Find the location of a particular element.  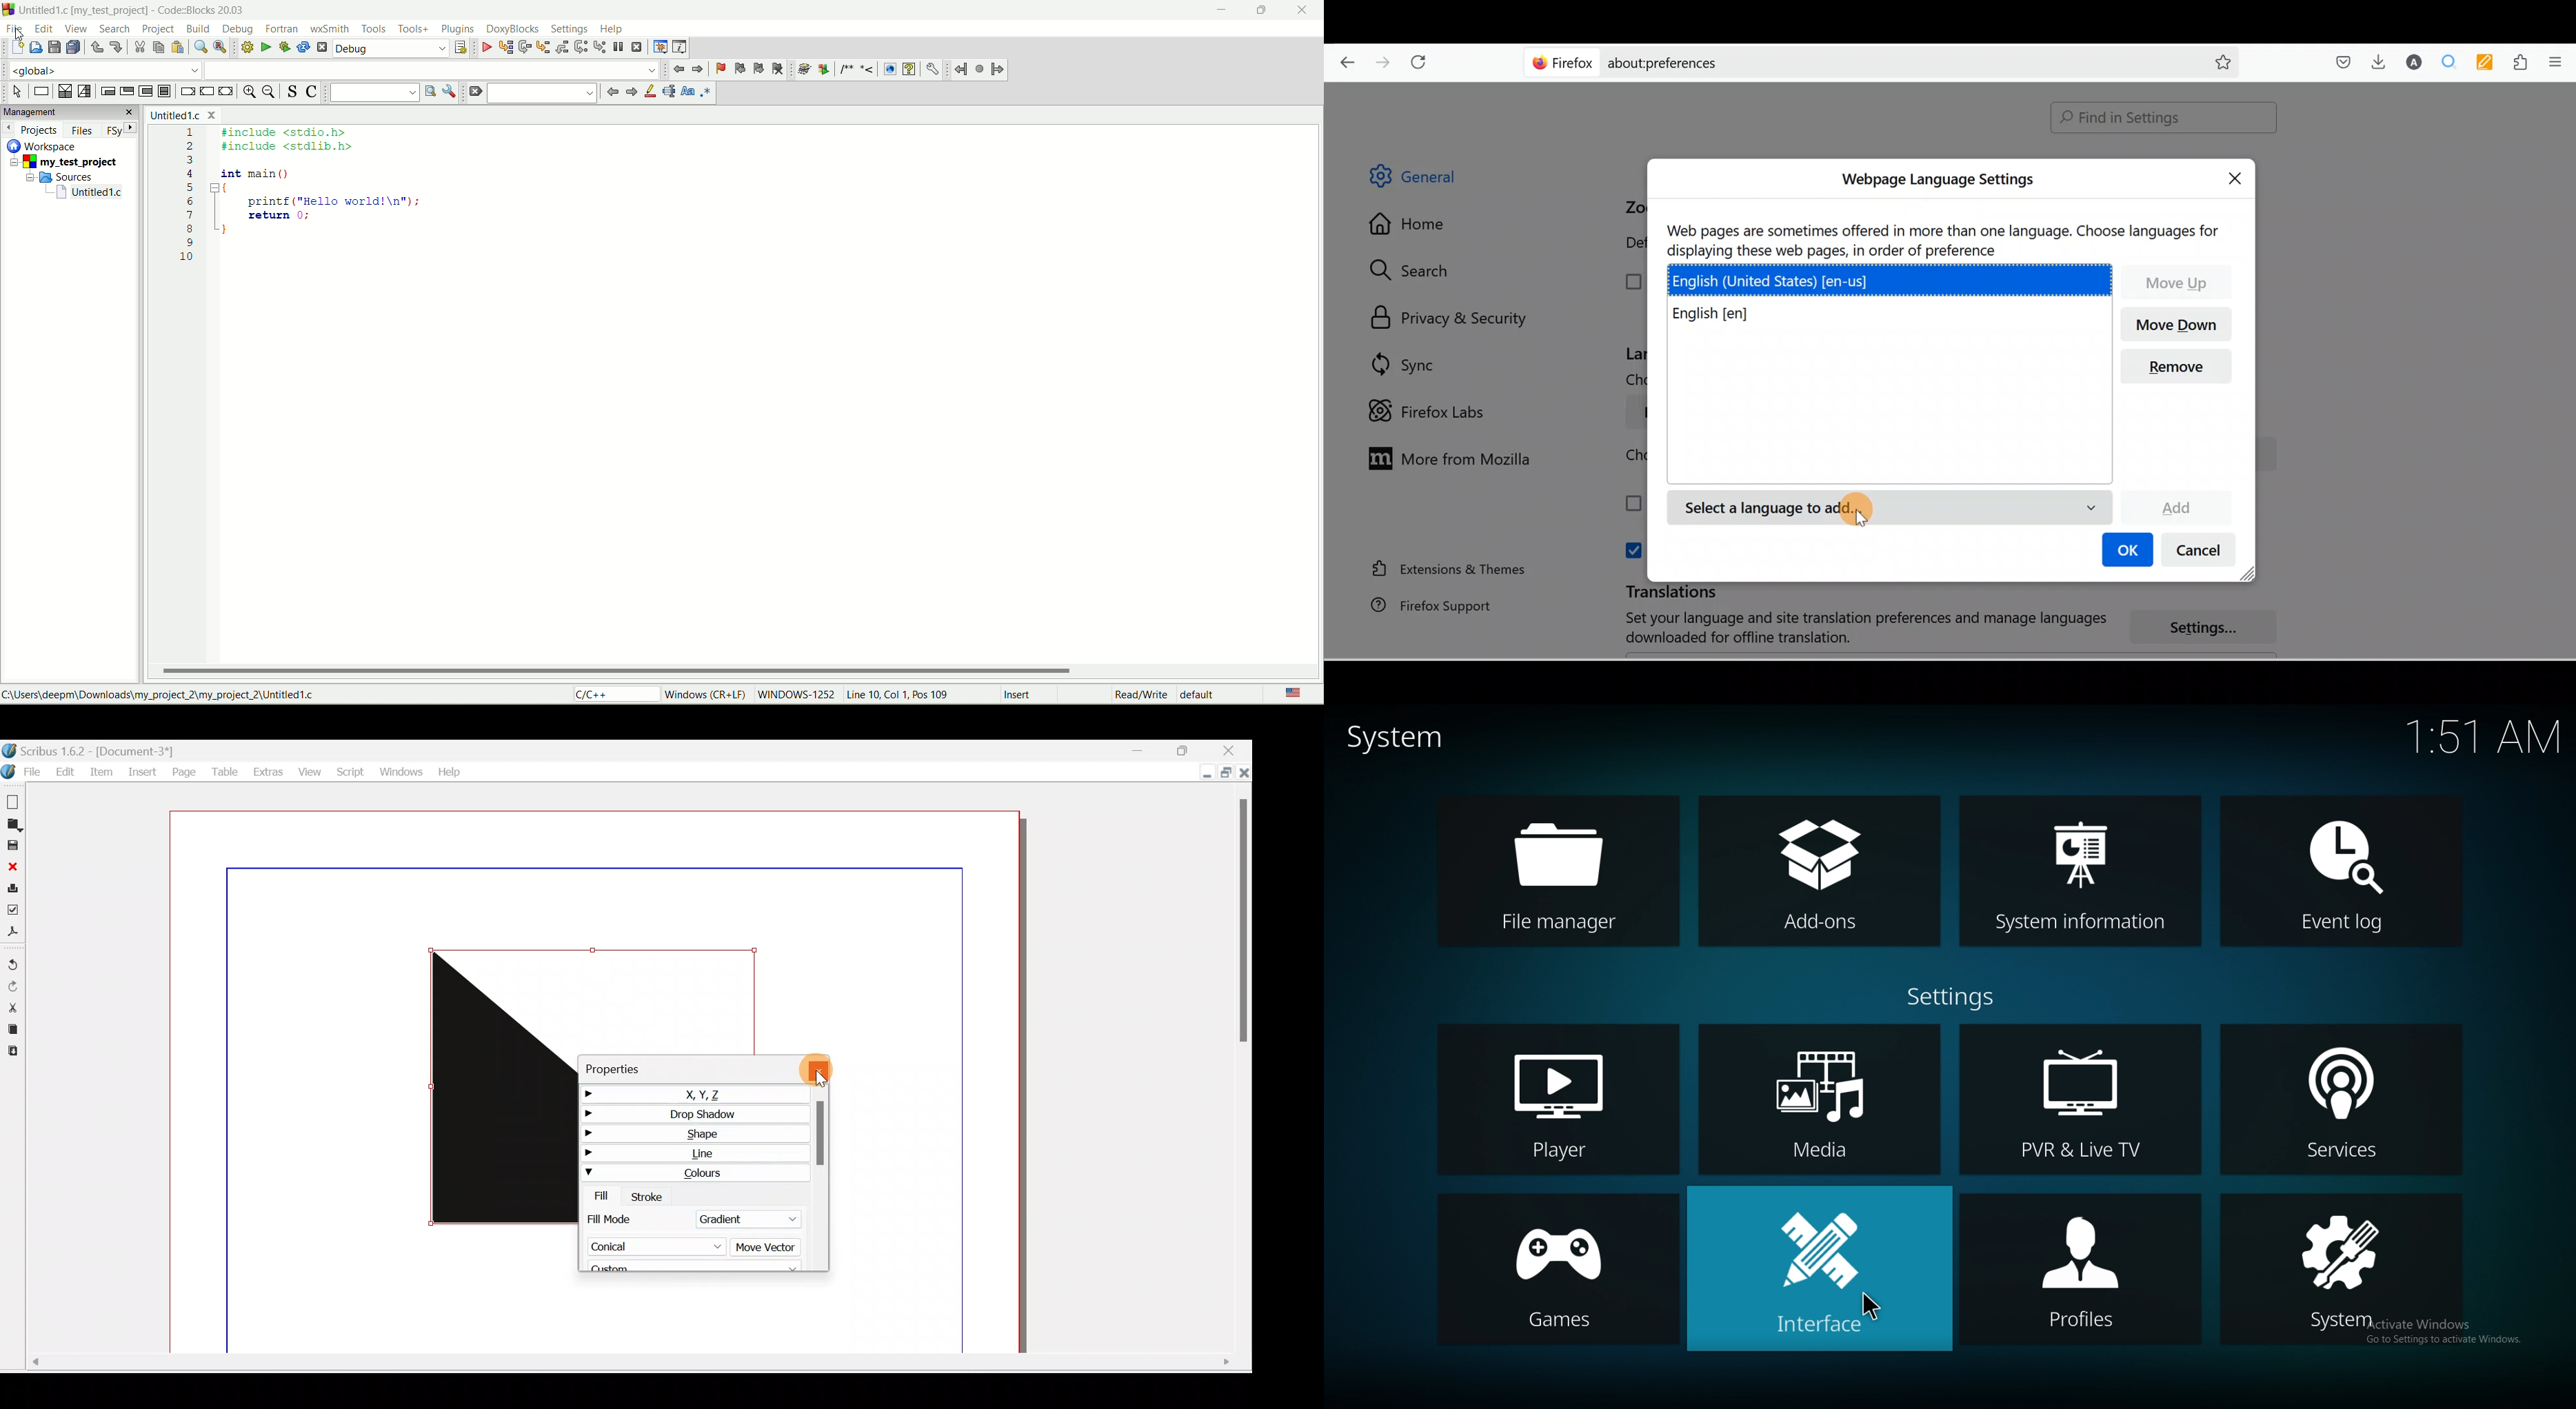

Script is located at coordinates (349, 772).